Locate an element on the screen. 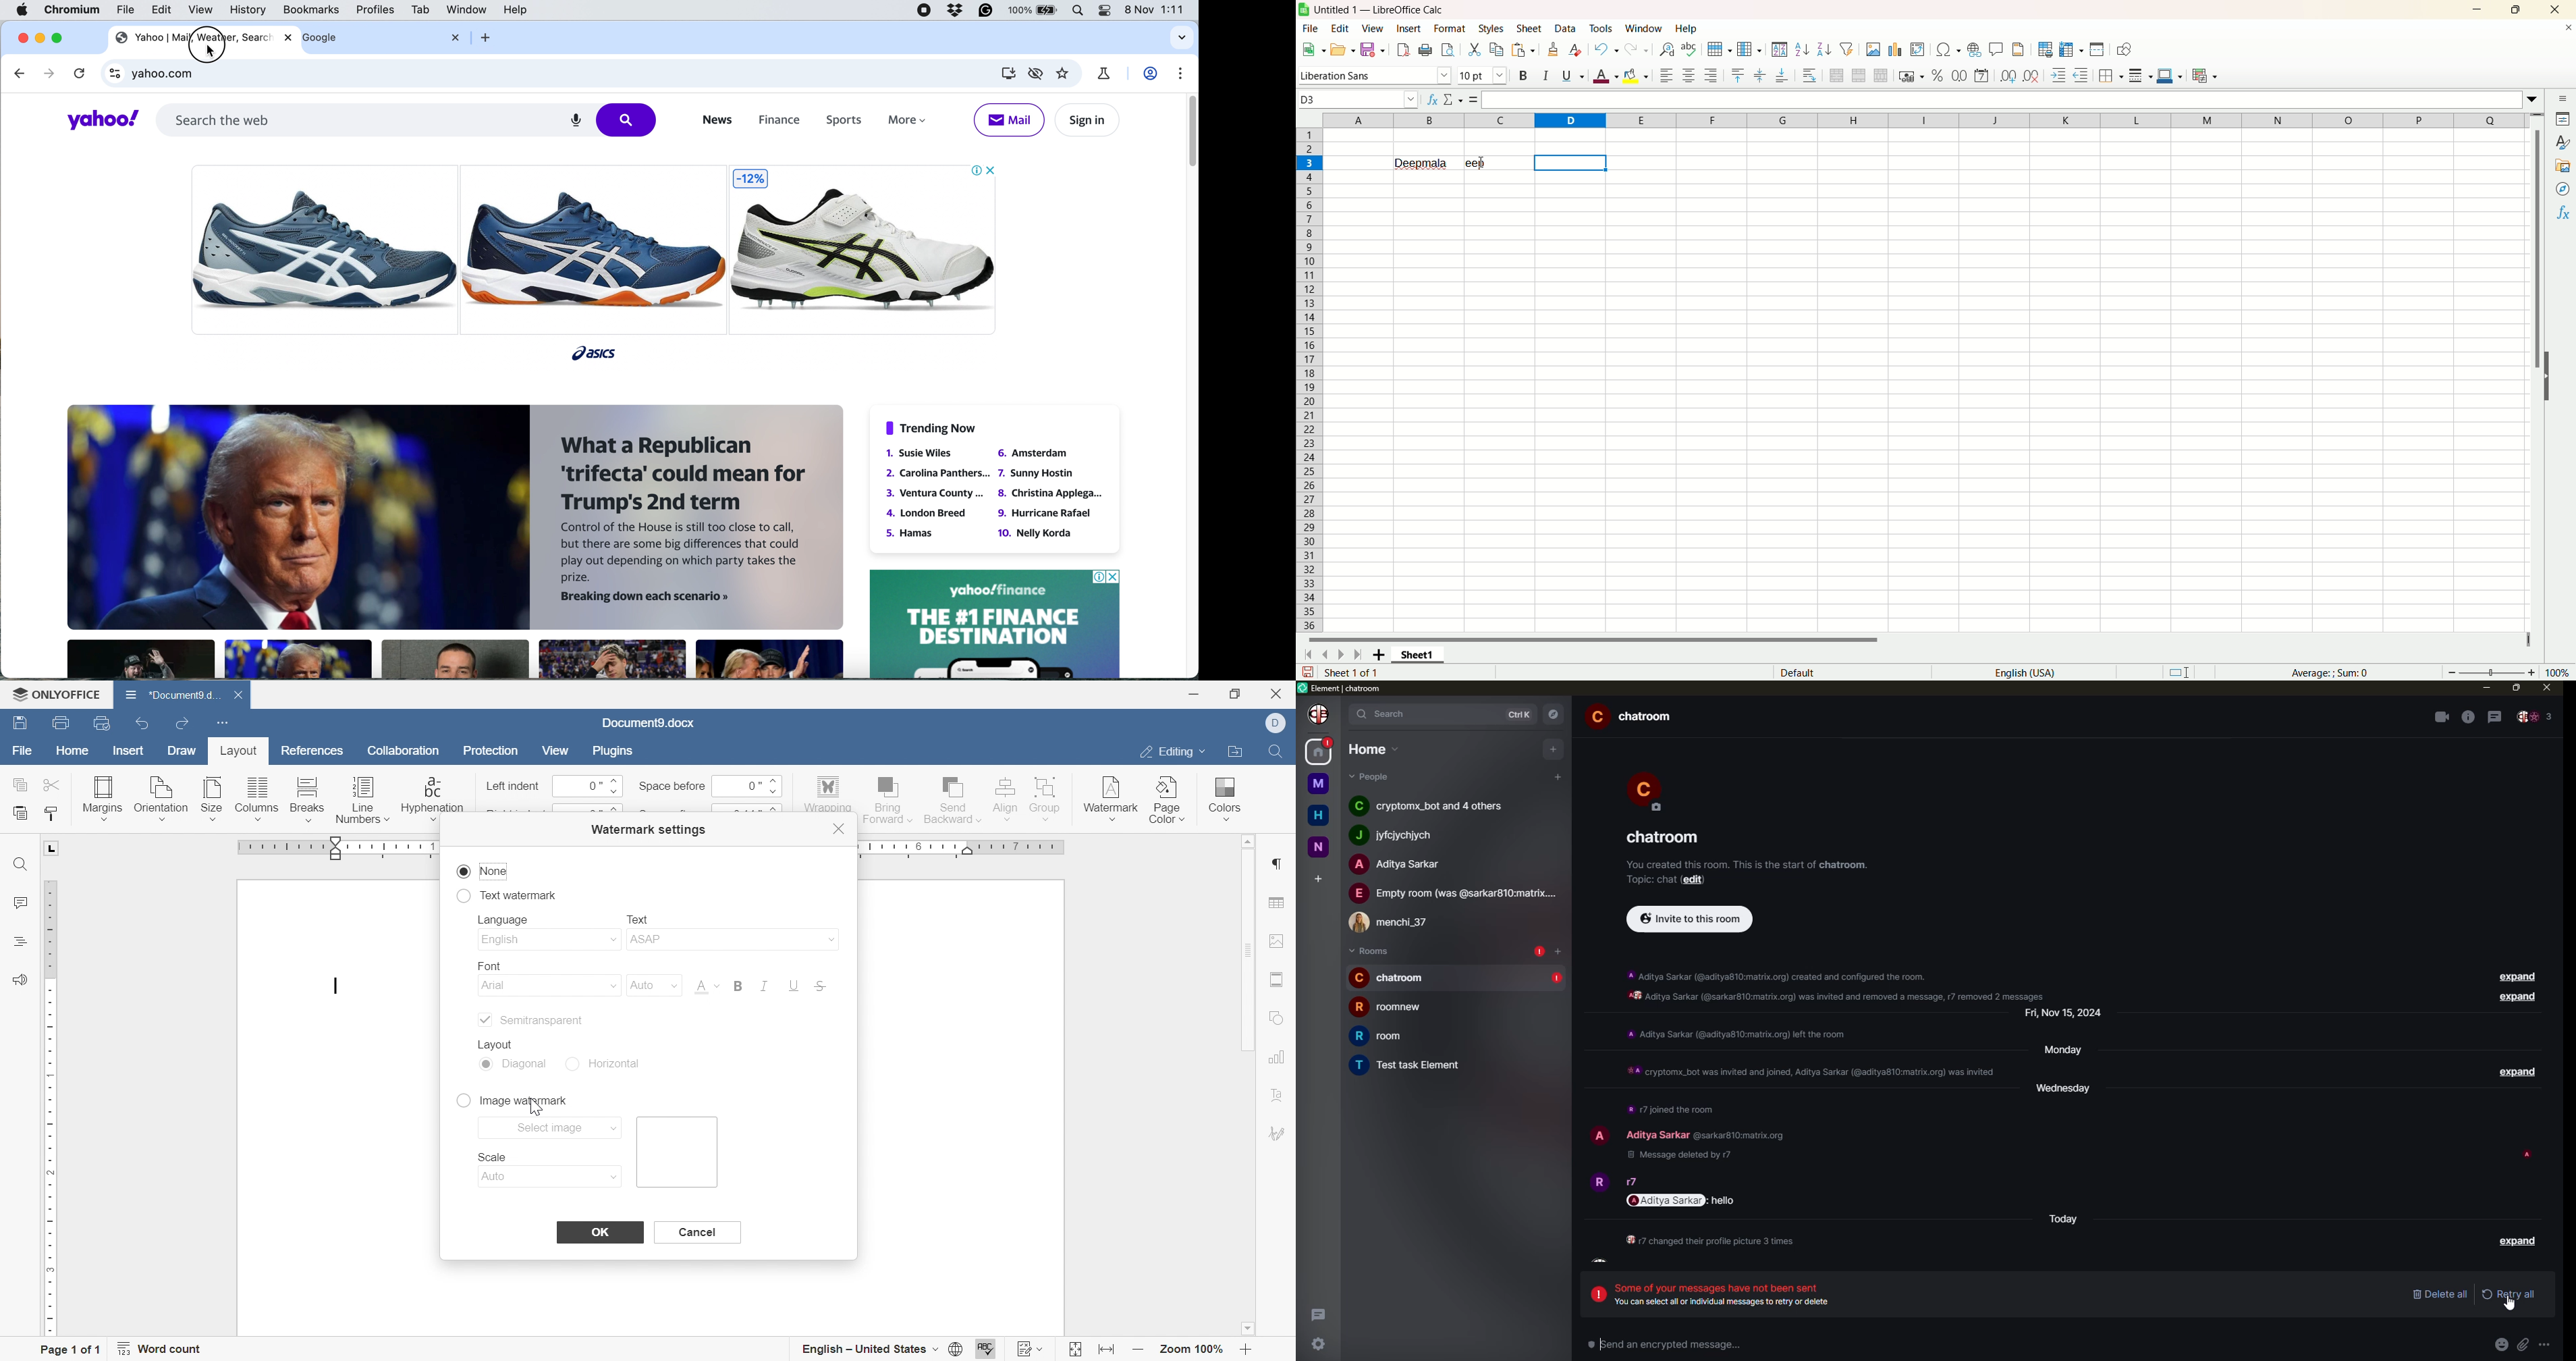 This screenshot has width=2576, height=1372. ruler is located at coordinates (51, 1108).